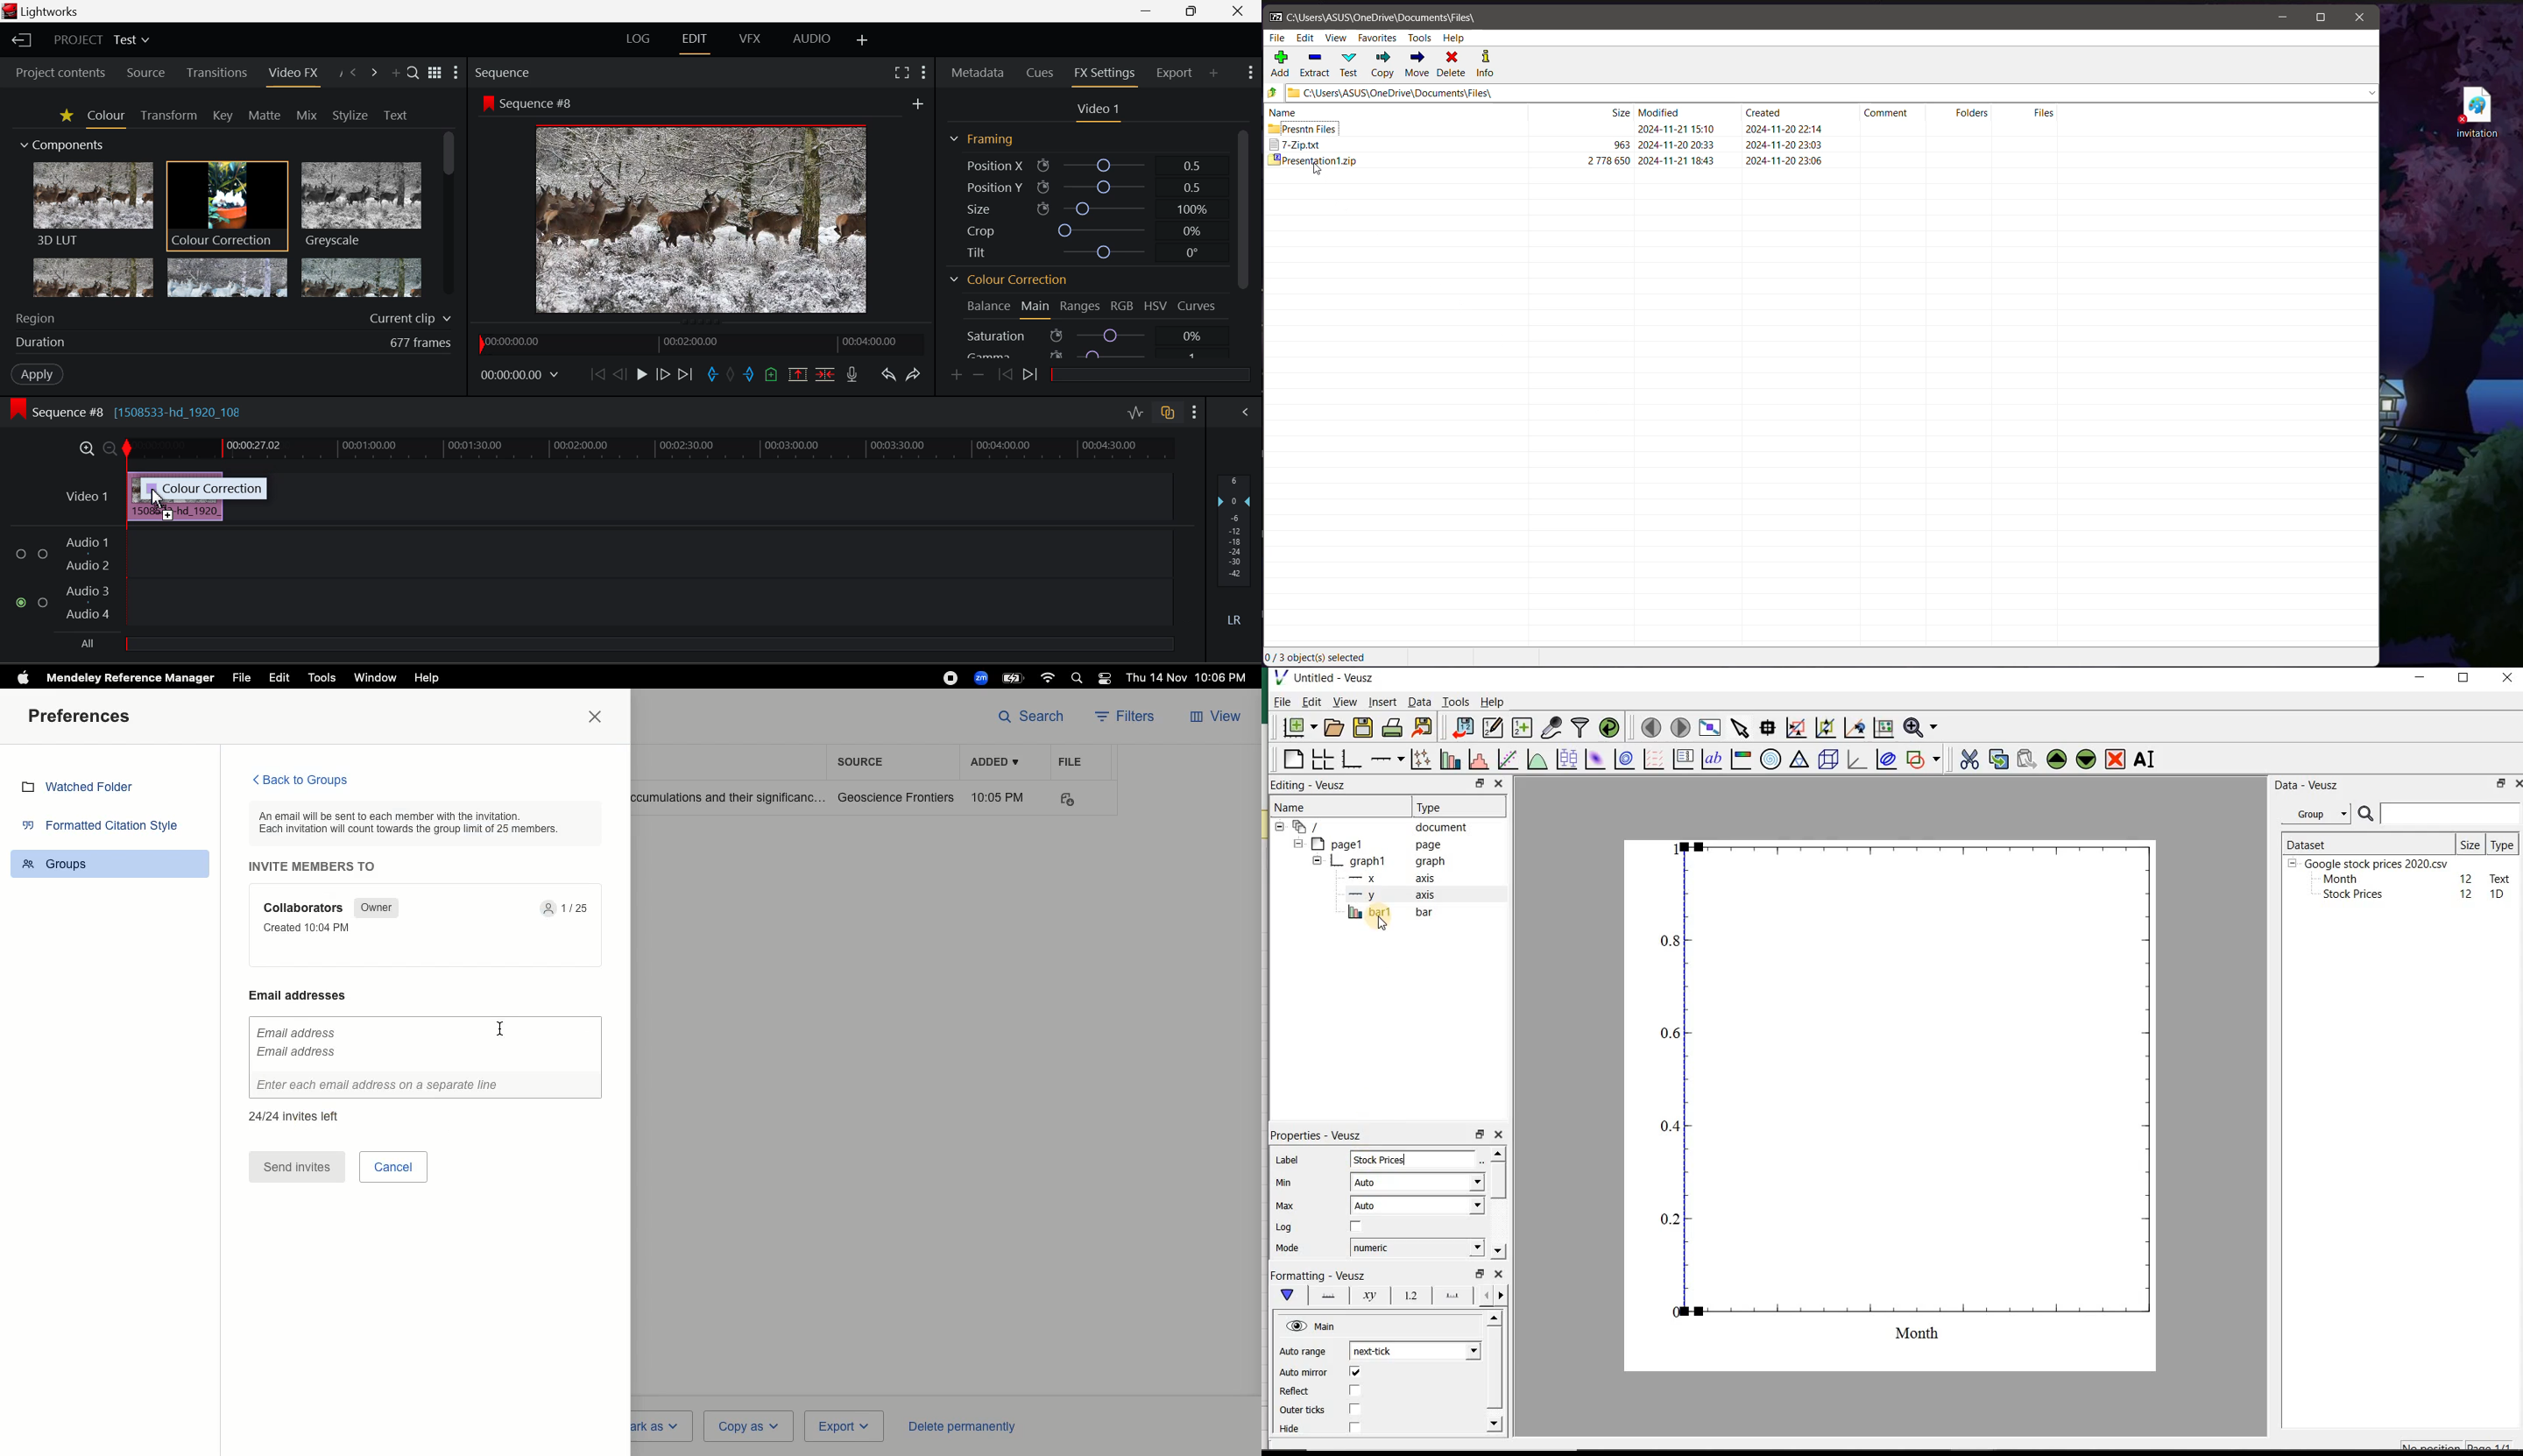 Image resolution: width=2548 pixels, height=1456 pixels. Describe the element at coordinates (1830, 94) in the screenshot. I see `Current Folder Path` at that location.